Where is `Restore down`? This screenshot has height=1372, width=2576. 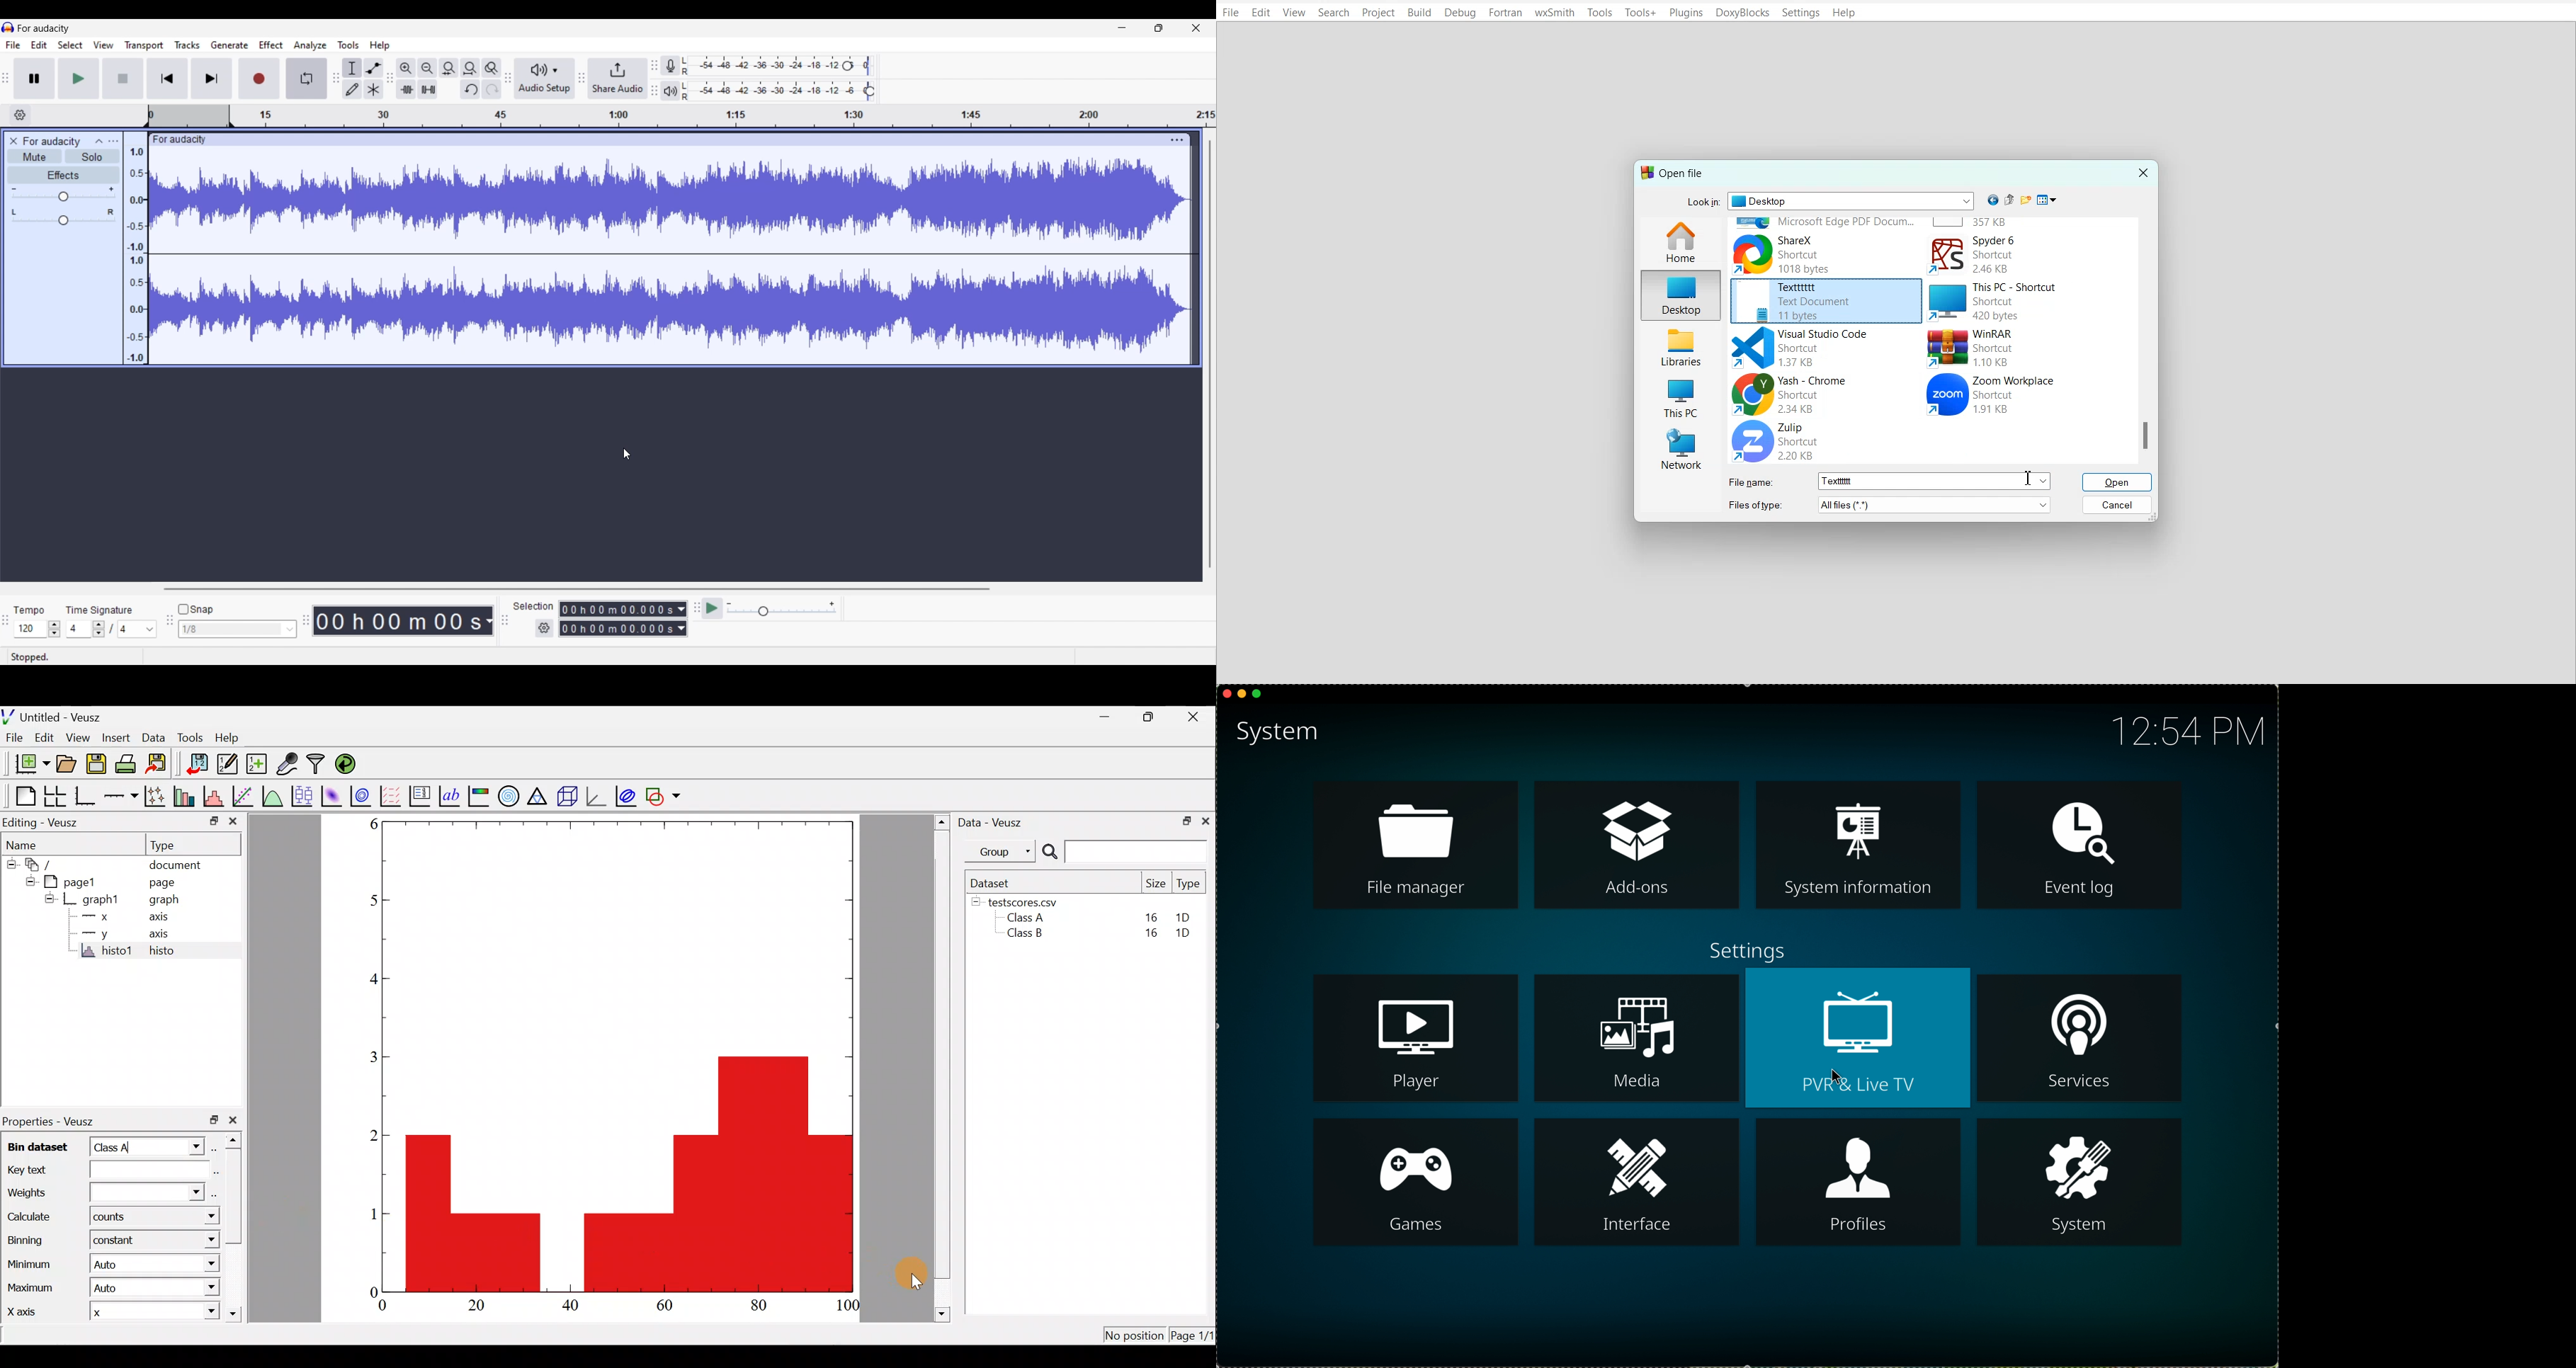
Restore down is located at coordinates (1152, 718).